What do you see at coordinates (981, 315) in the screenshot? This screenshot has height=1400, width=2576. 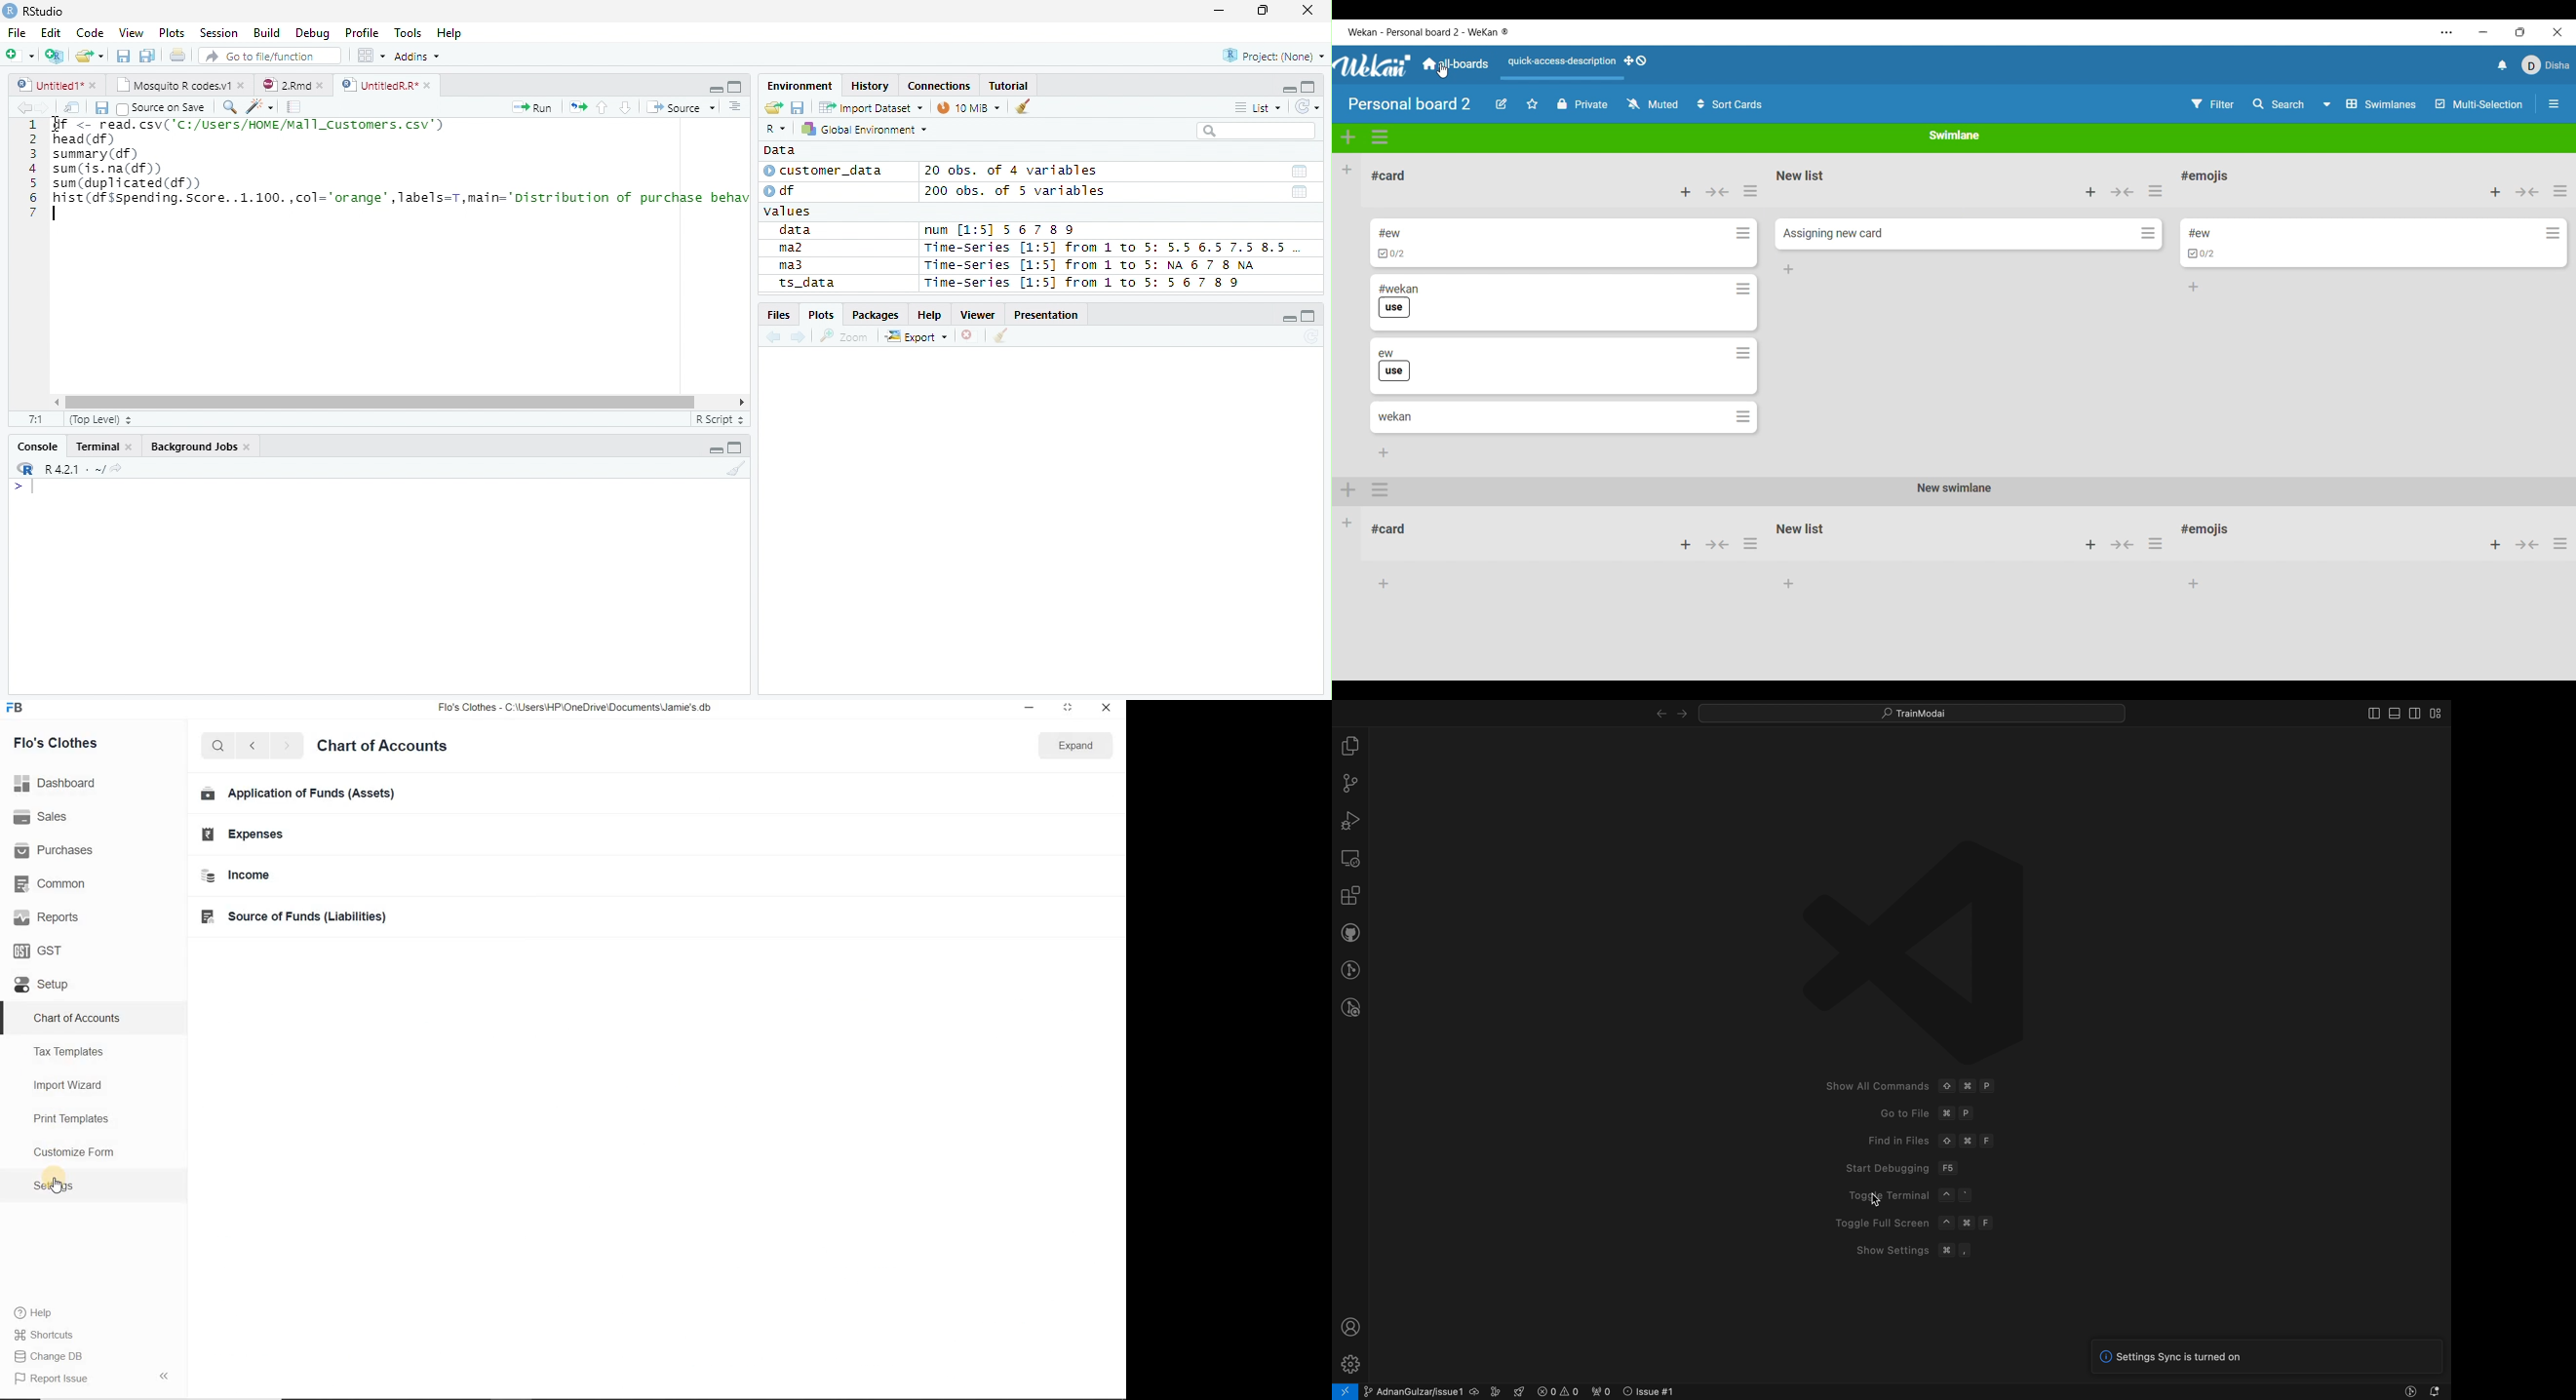 I see `Viewer` at bounding box center [981, 315].